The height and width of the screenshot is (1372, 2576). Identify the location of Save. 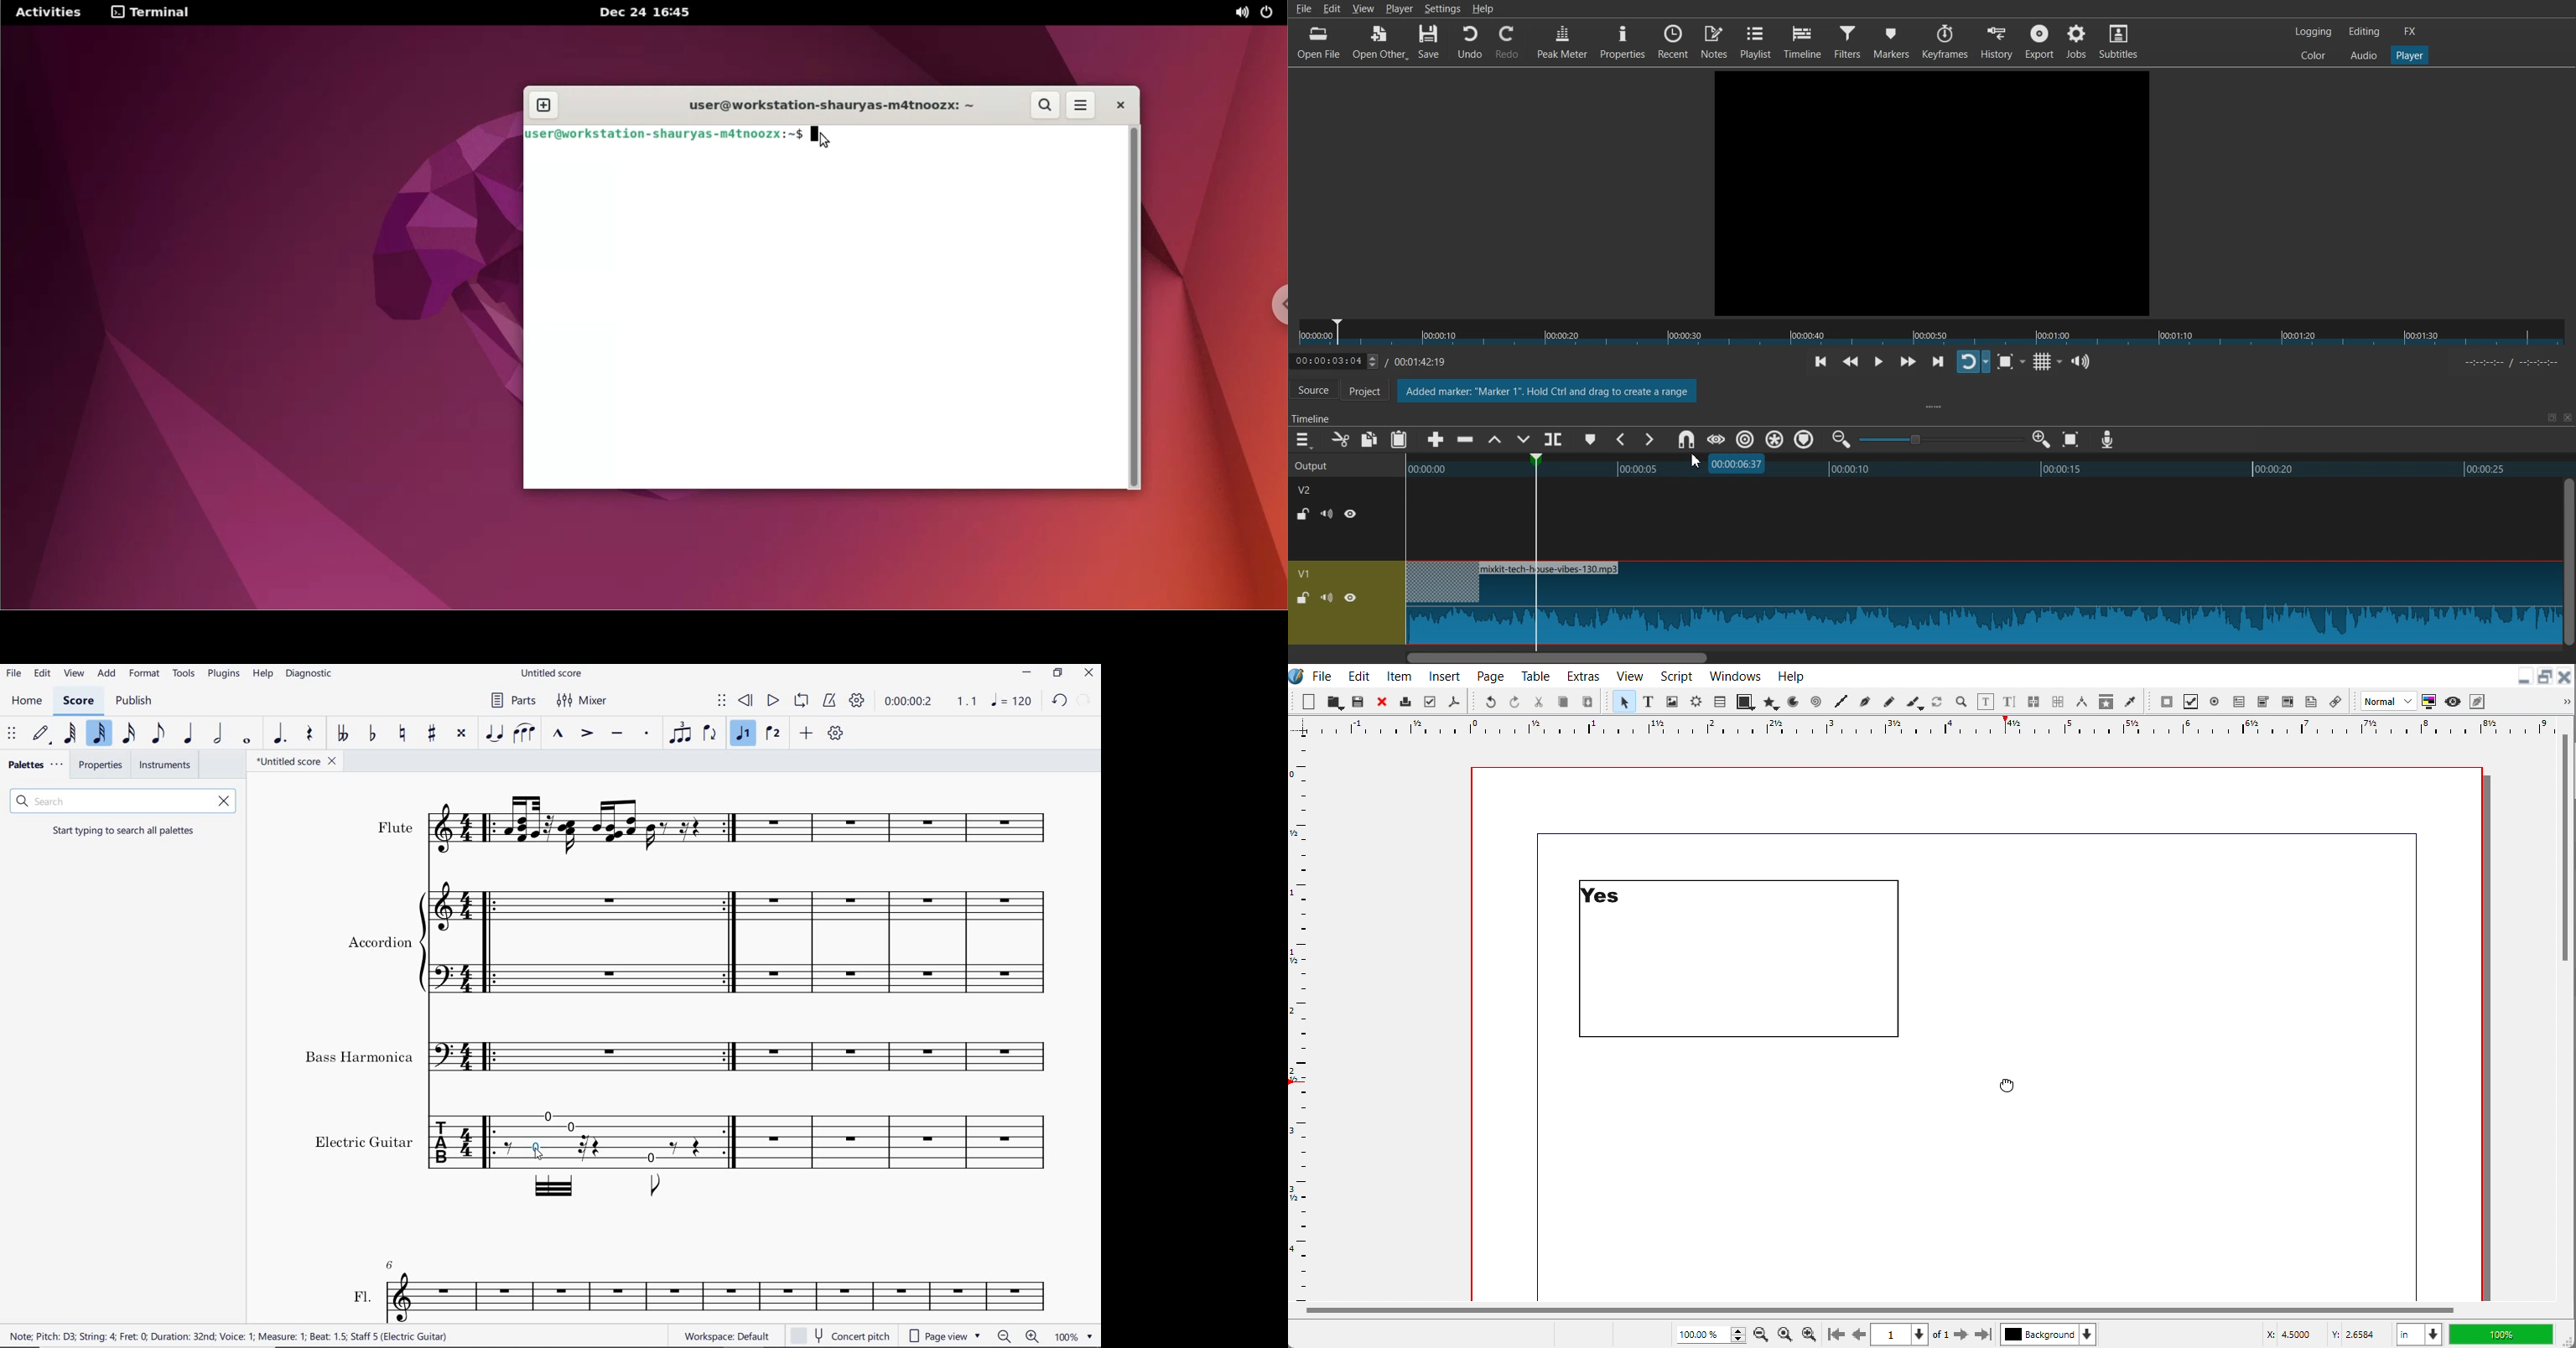
(1430, 42).